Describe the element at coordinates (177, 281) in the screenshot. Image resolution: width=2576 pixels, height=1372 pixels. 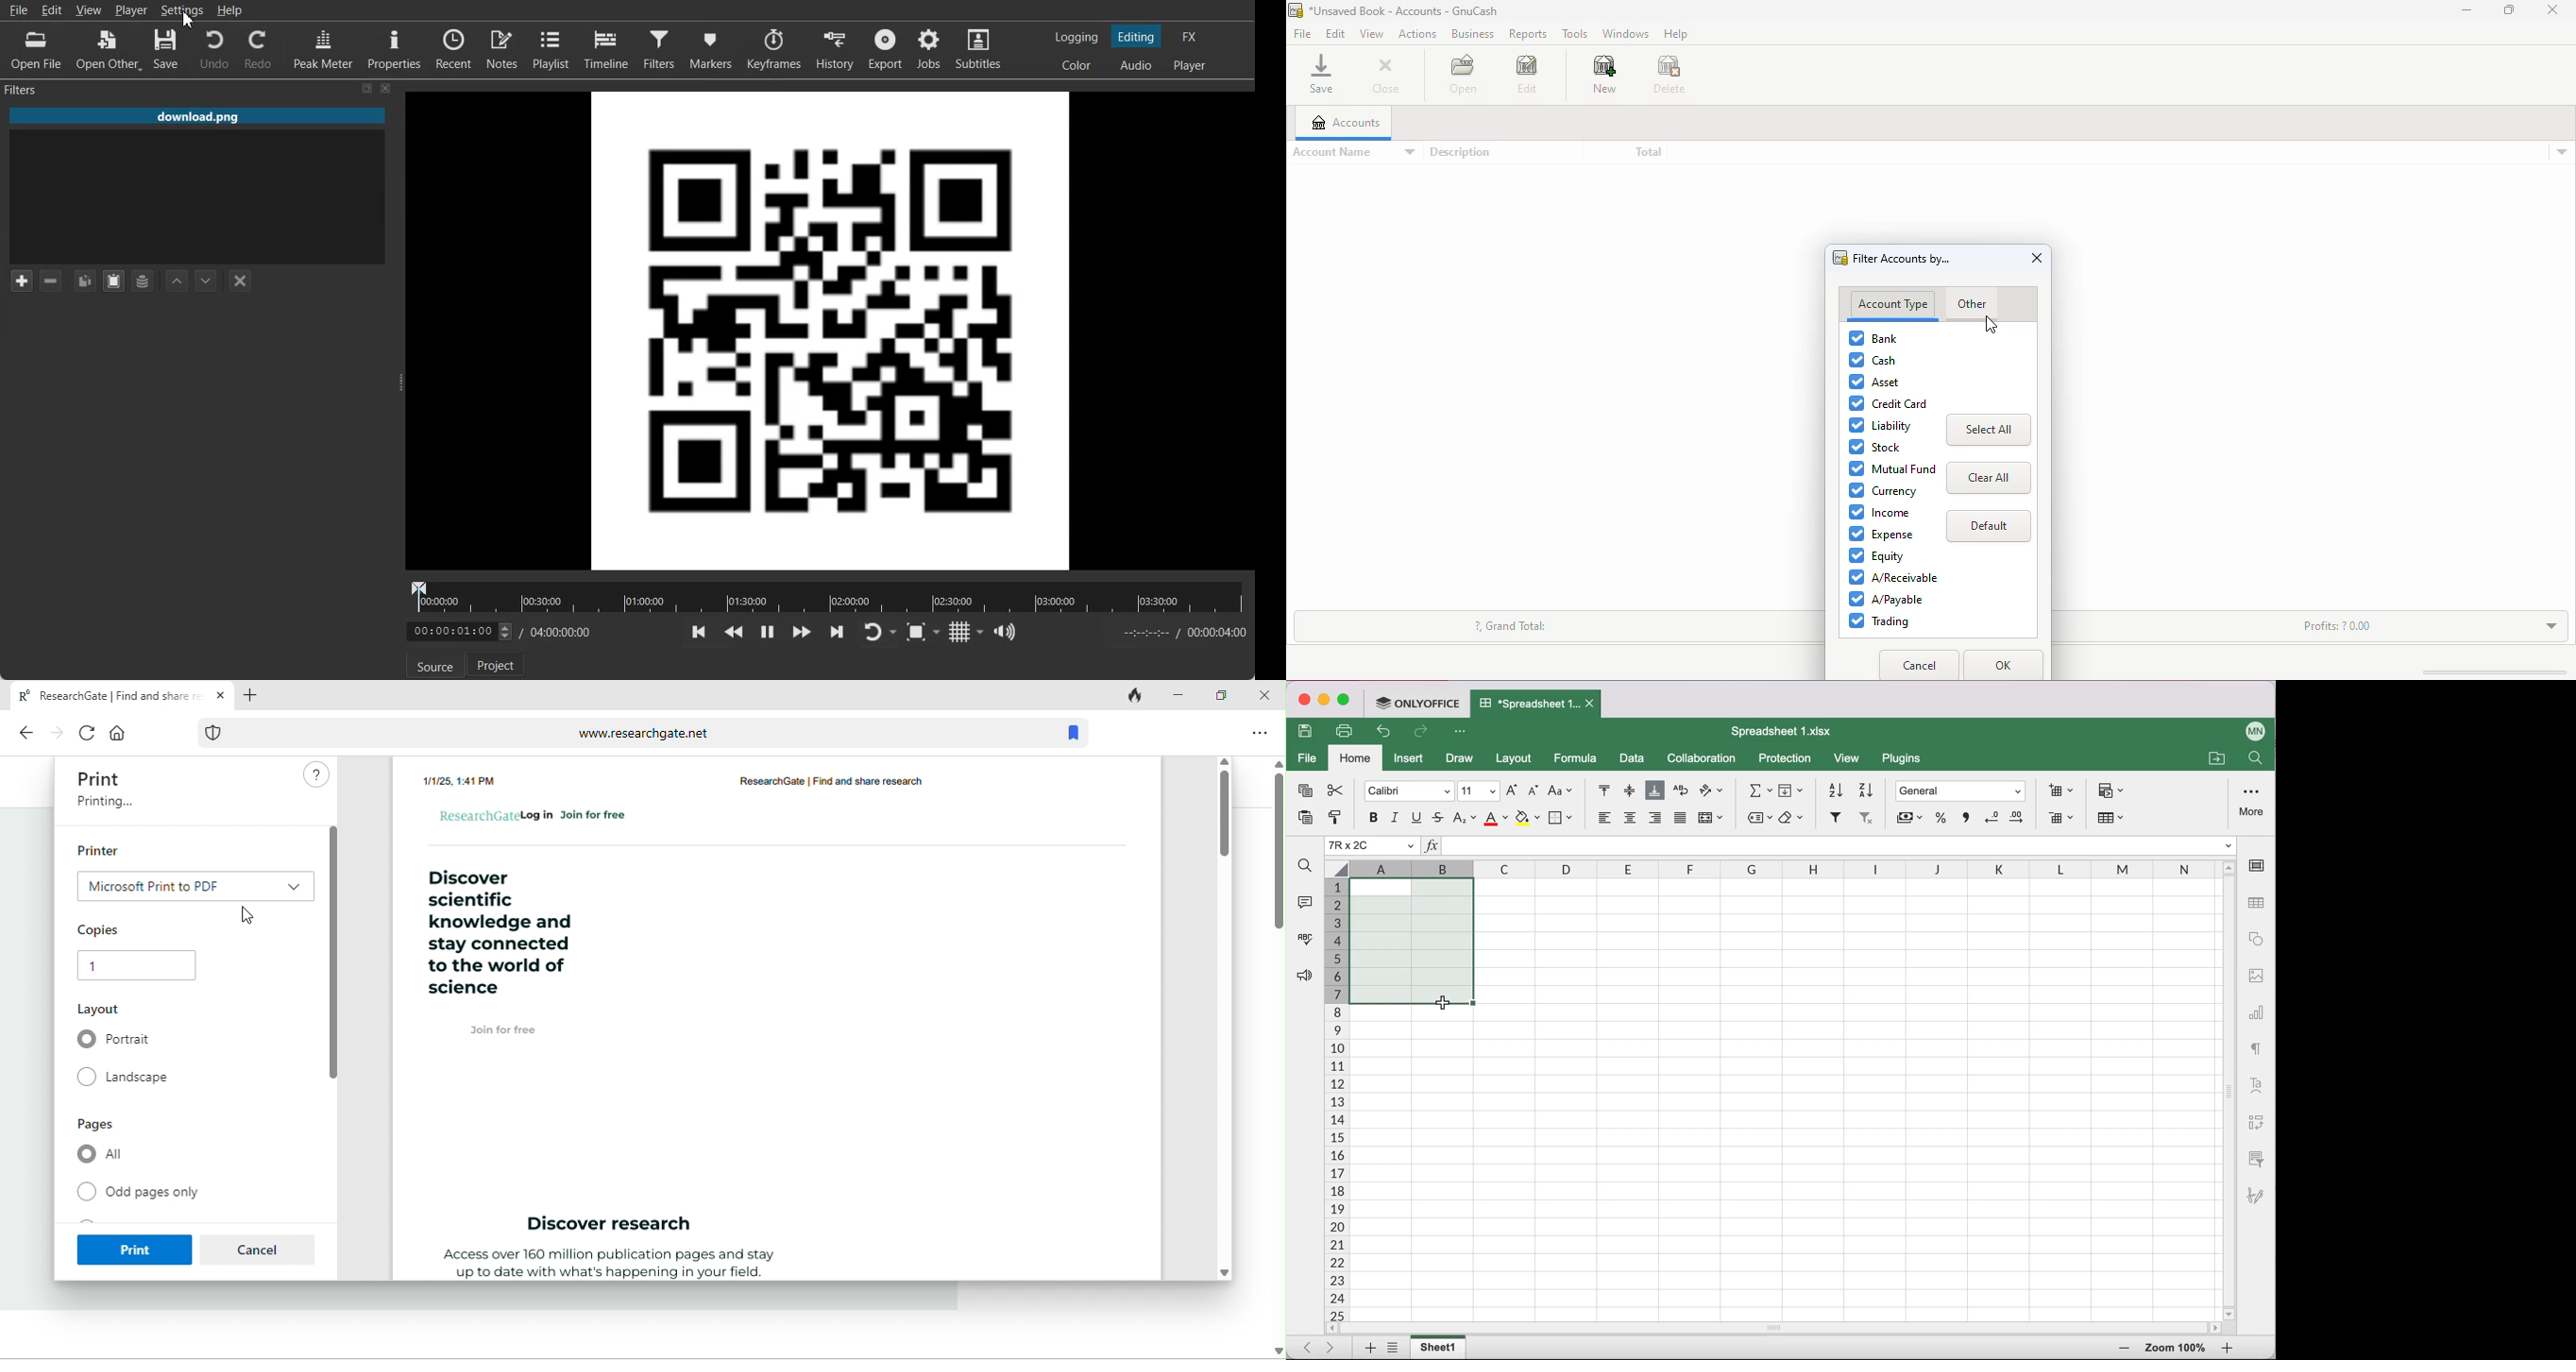
I see `Move filter Up` at that location.